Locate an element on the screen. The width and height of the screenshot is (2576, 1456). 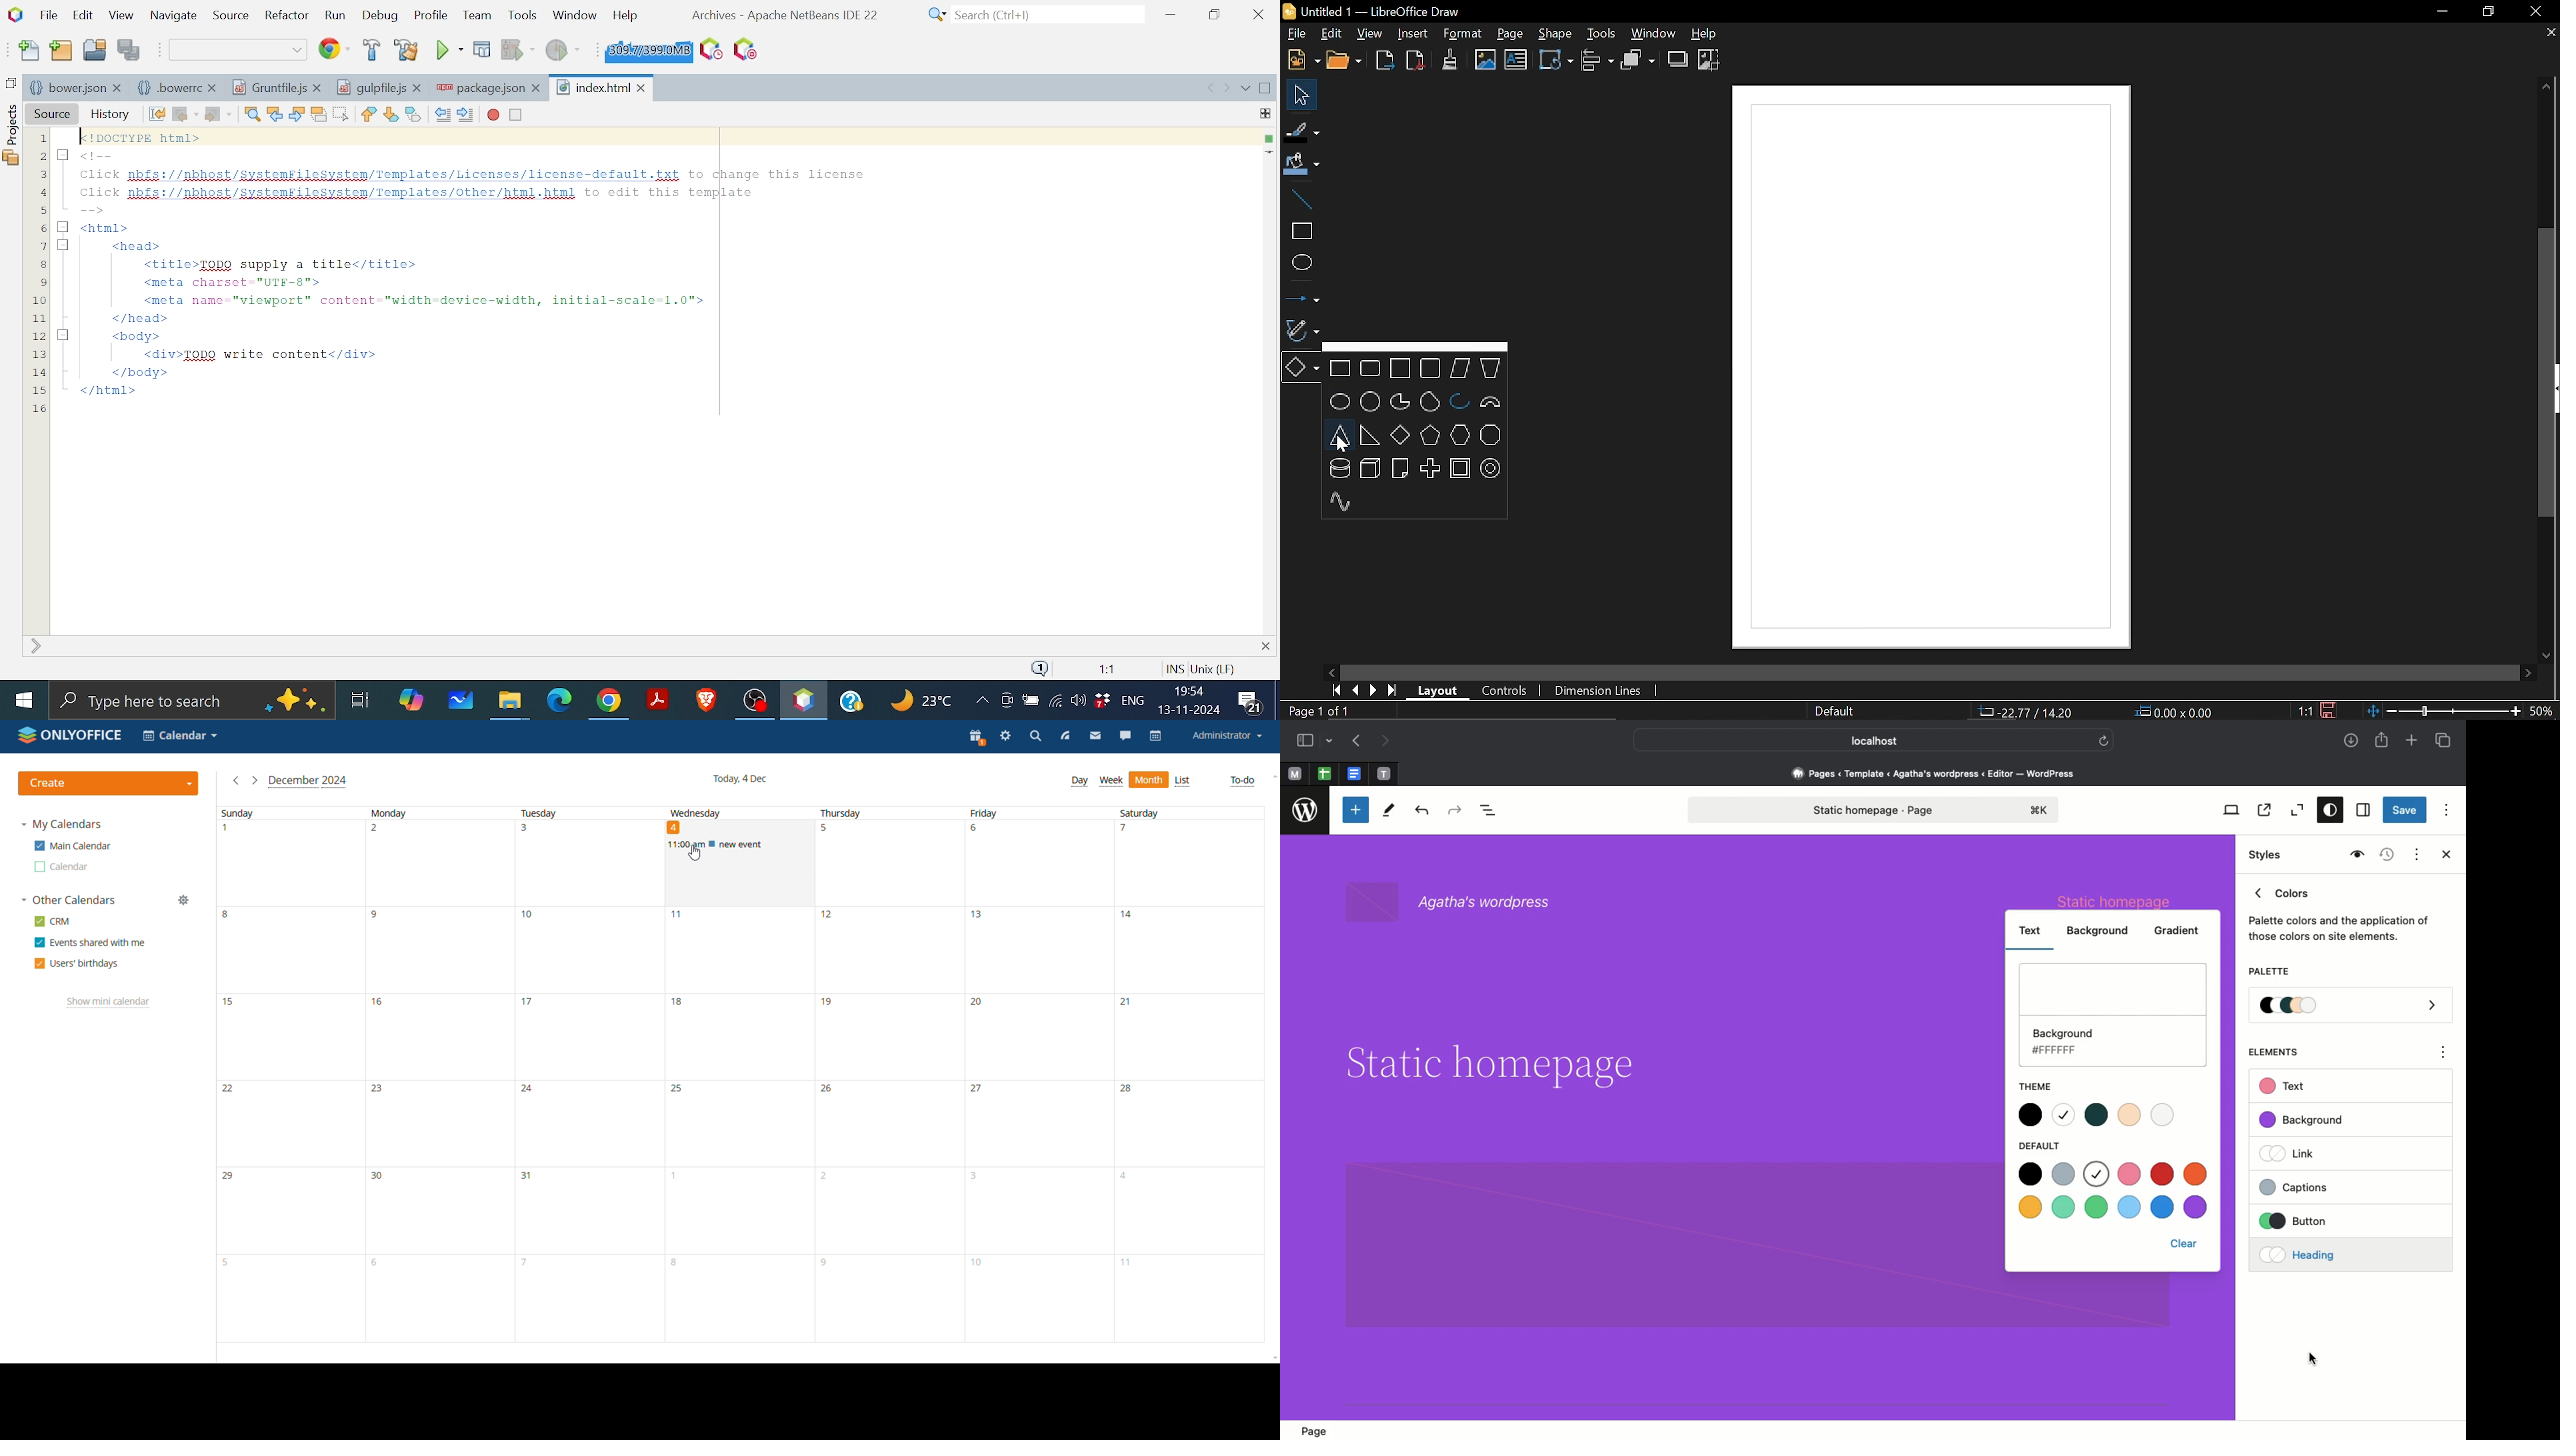
Actions is located at coordinates (2415, 853).